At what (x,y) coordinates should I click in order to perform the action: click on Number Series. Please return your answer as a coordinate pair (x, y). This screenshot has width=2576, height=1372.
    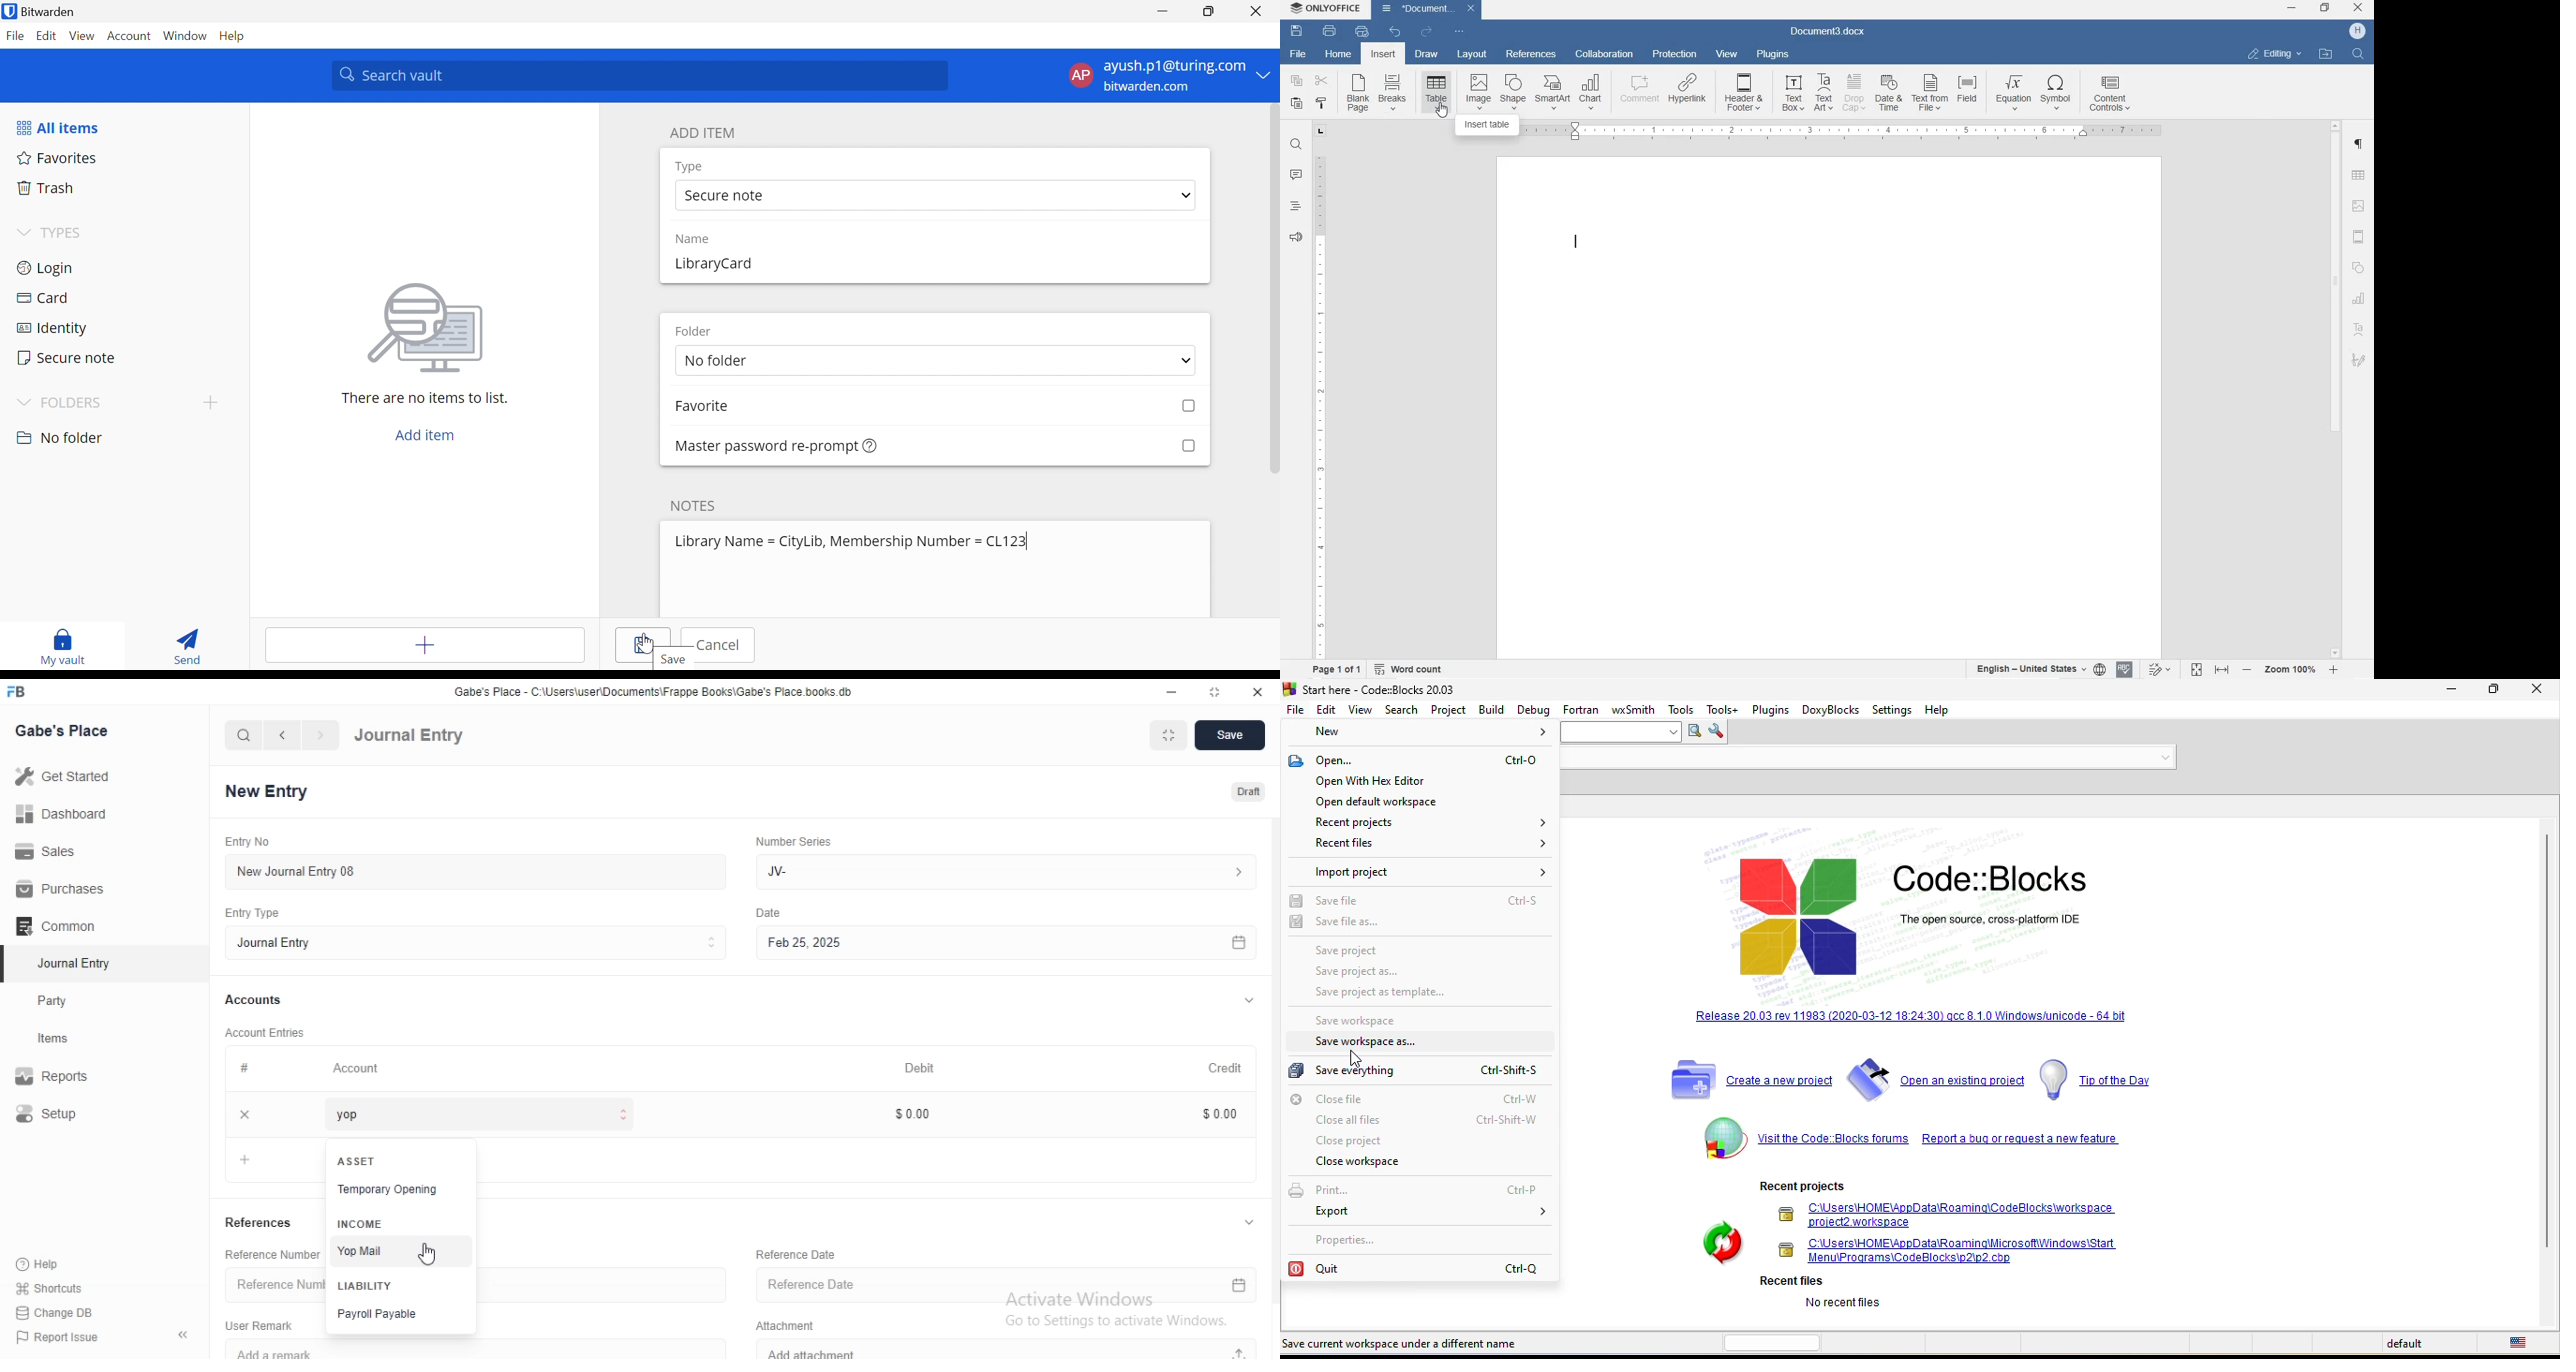
    Looking at the image, I should click on (793, 843).